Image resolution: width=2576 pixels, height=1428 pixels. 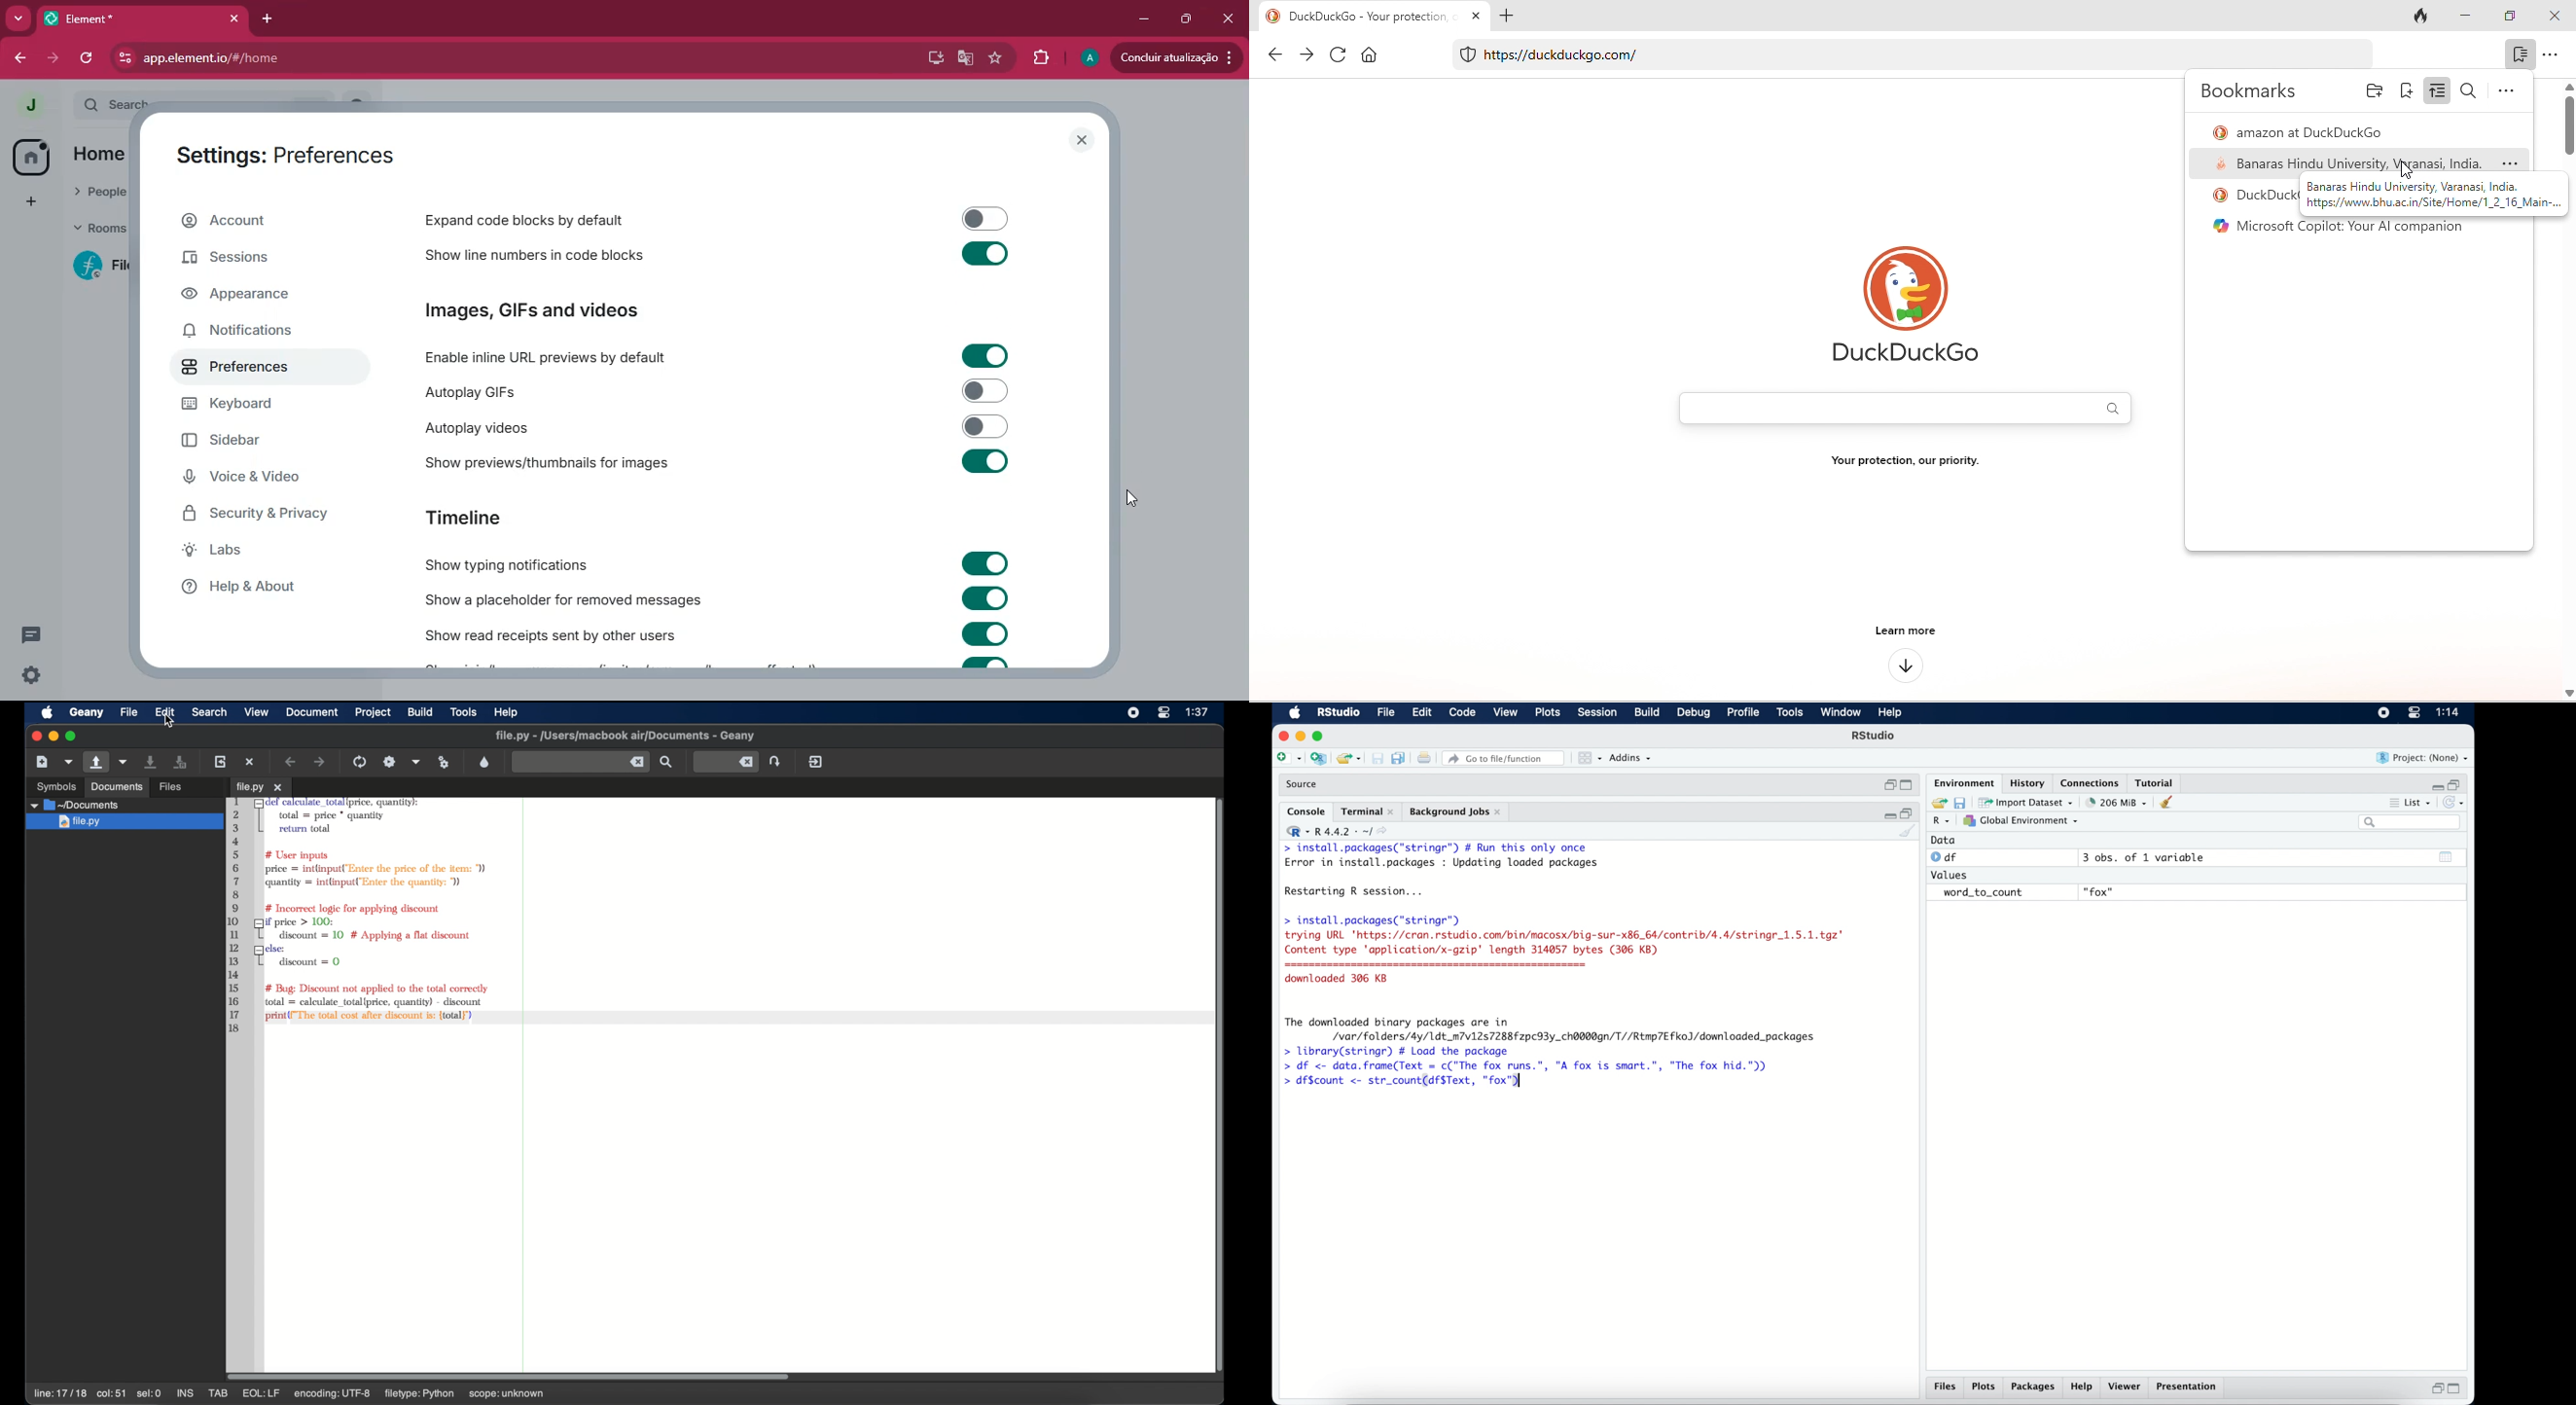 I want to click on values, so click(x=1951, y=874).